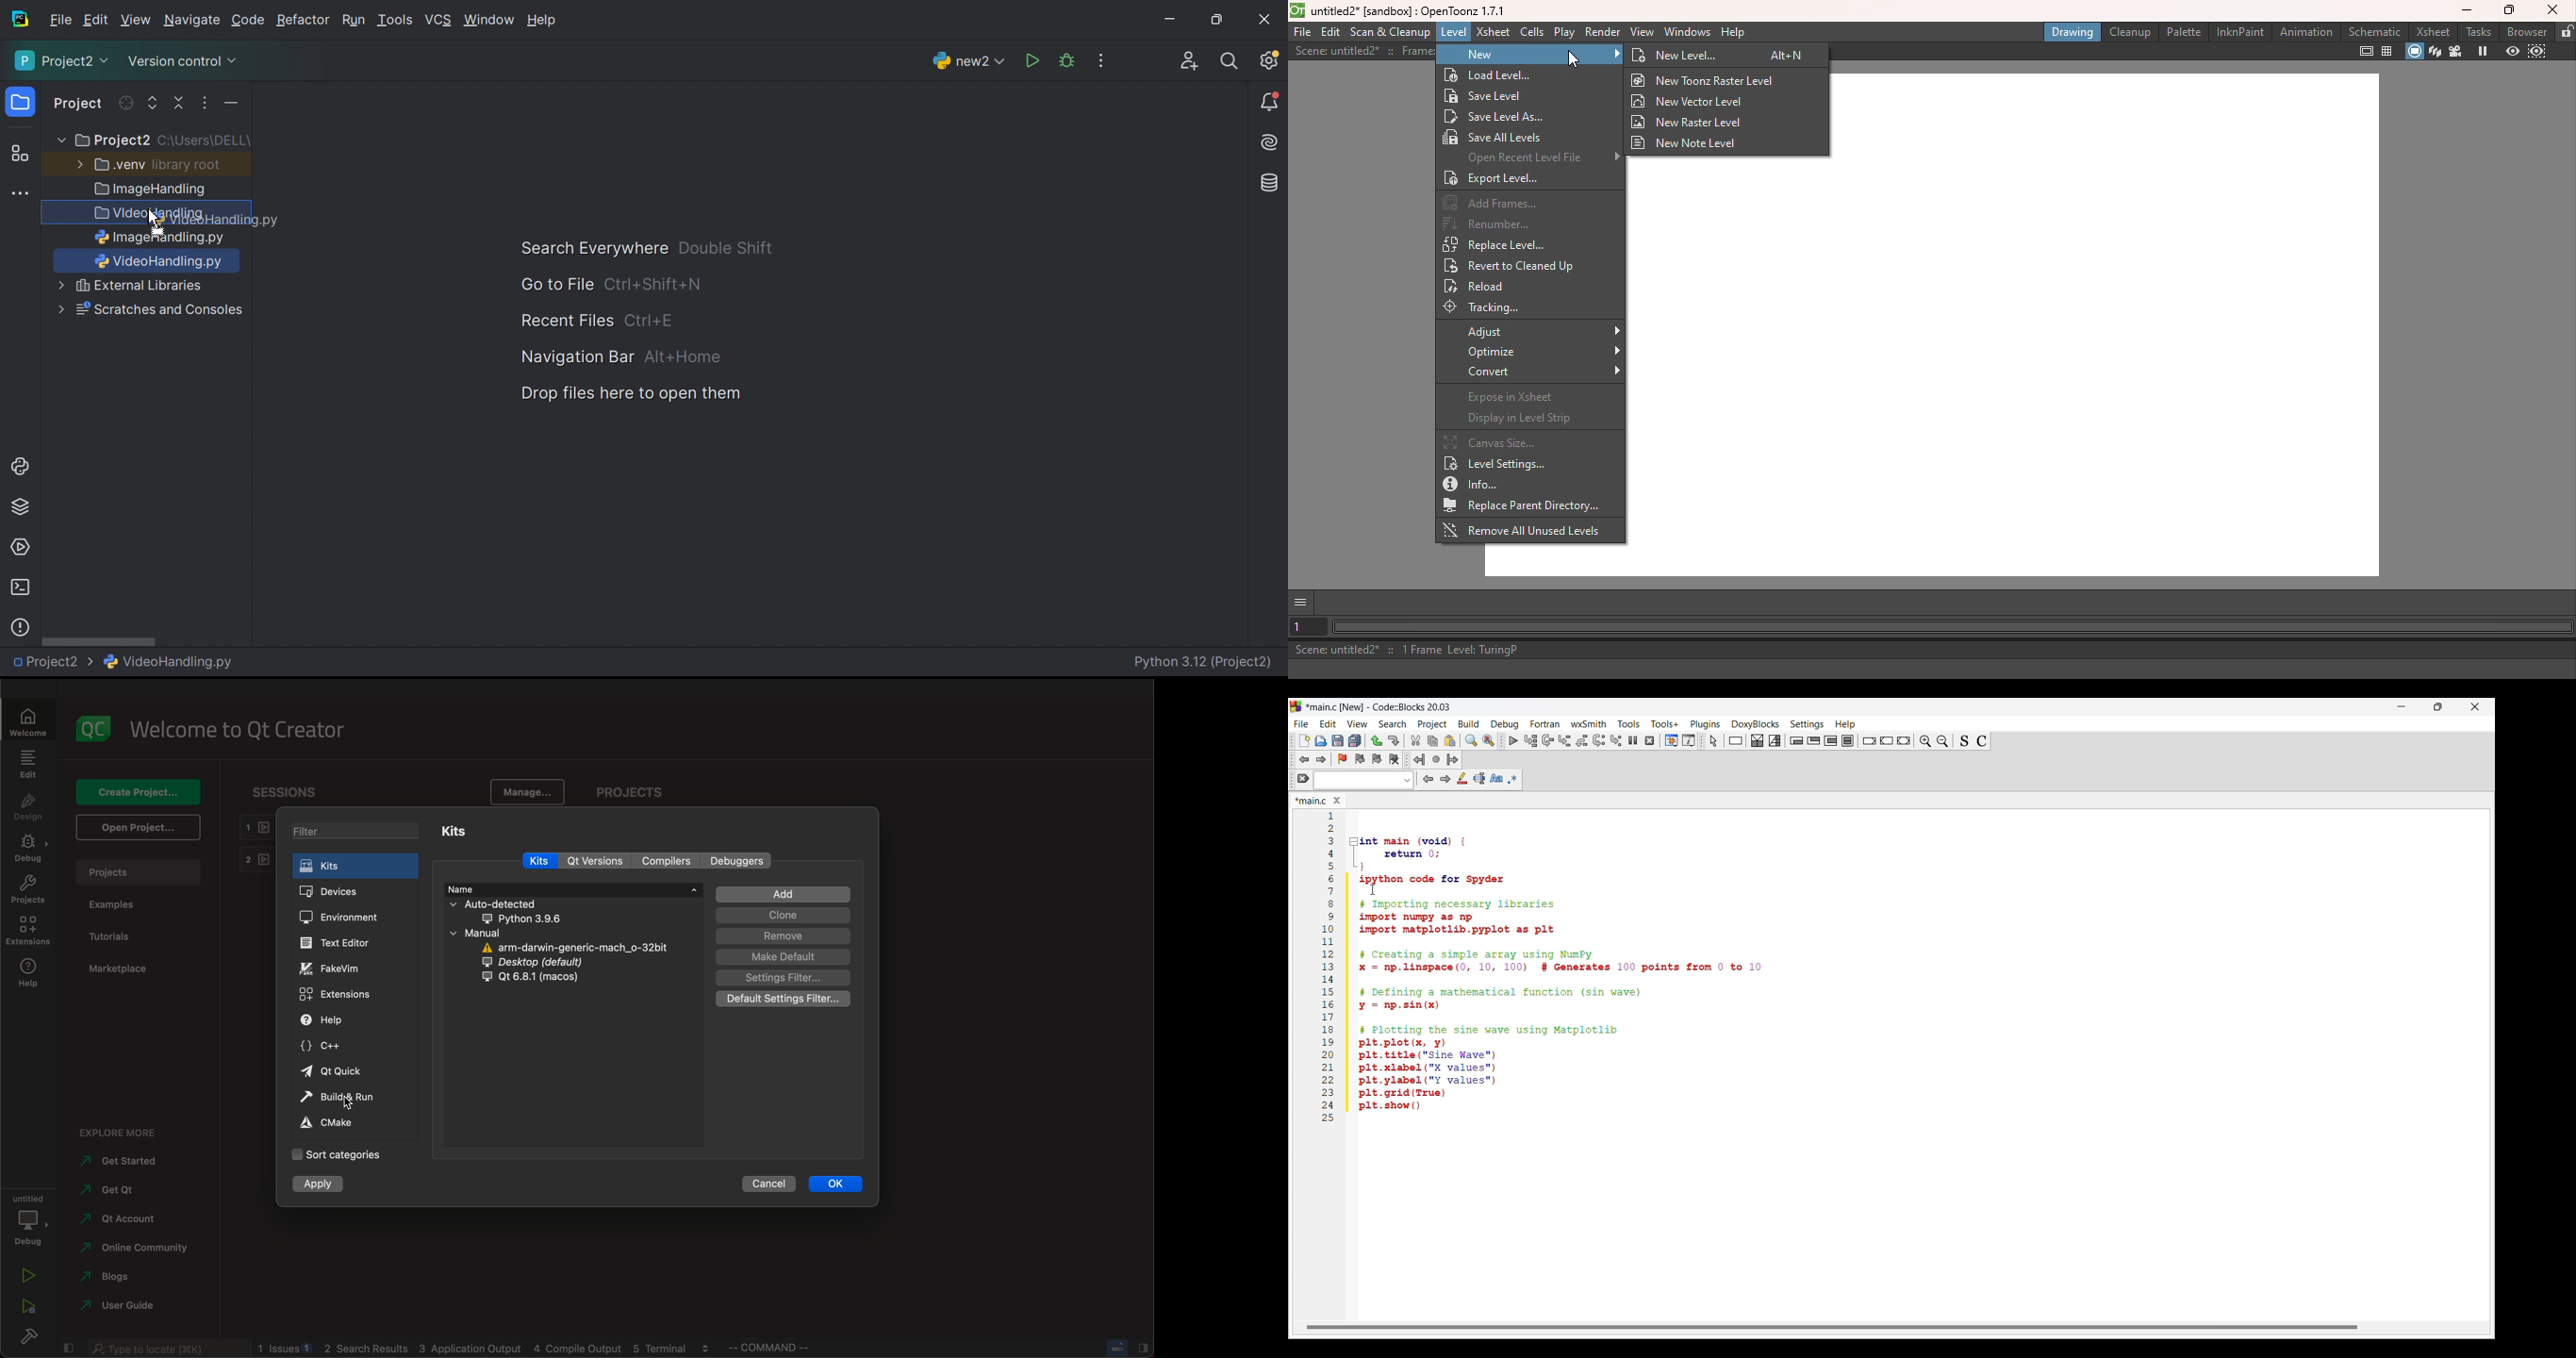 Image resolution: width=2576 pixels, height=1372 pixels. Describe the element at coordinates (1757, 741) in the screenshot. I see `Decision` at that location.